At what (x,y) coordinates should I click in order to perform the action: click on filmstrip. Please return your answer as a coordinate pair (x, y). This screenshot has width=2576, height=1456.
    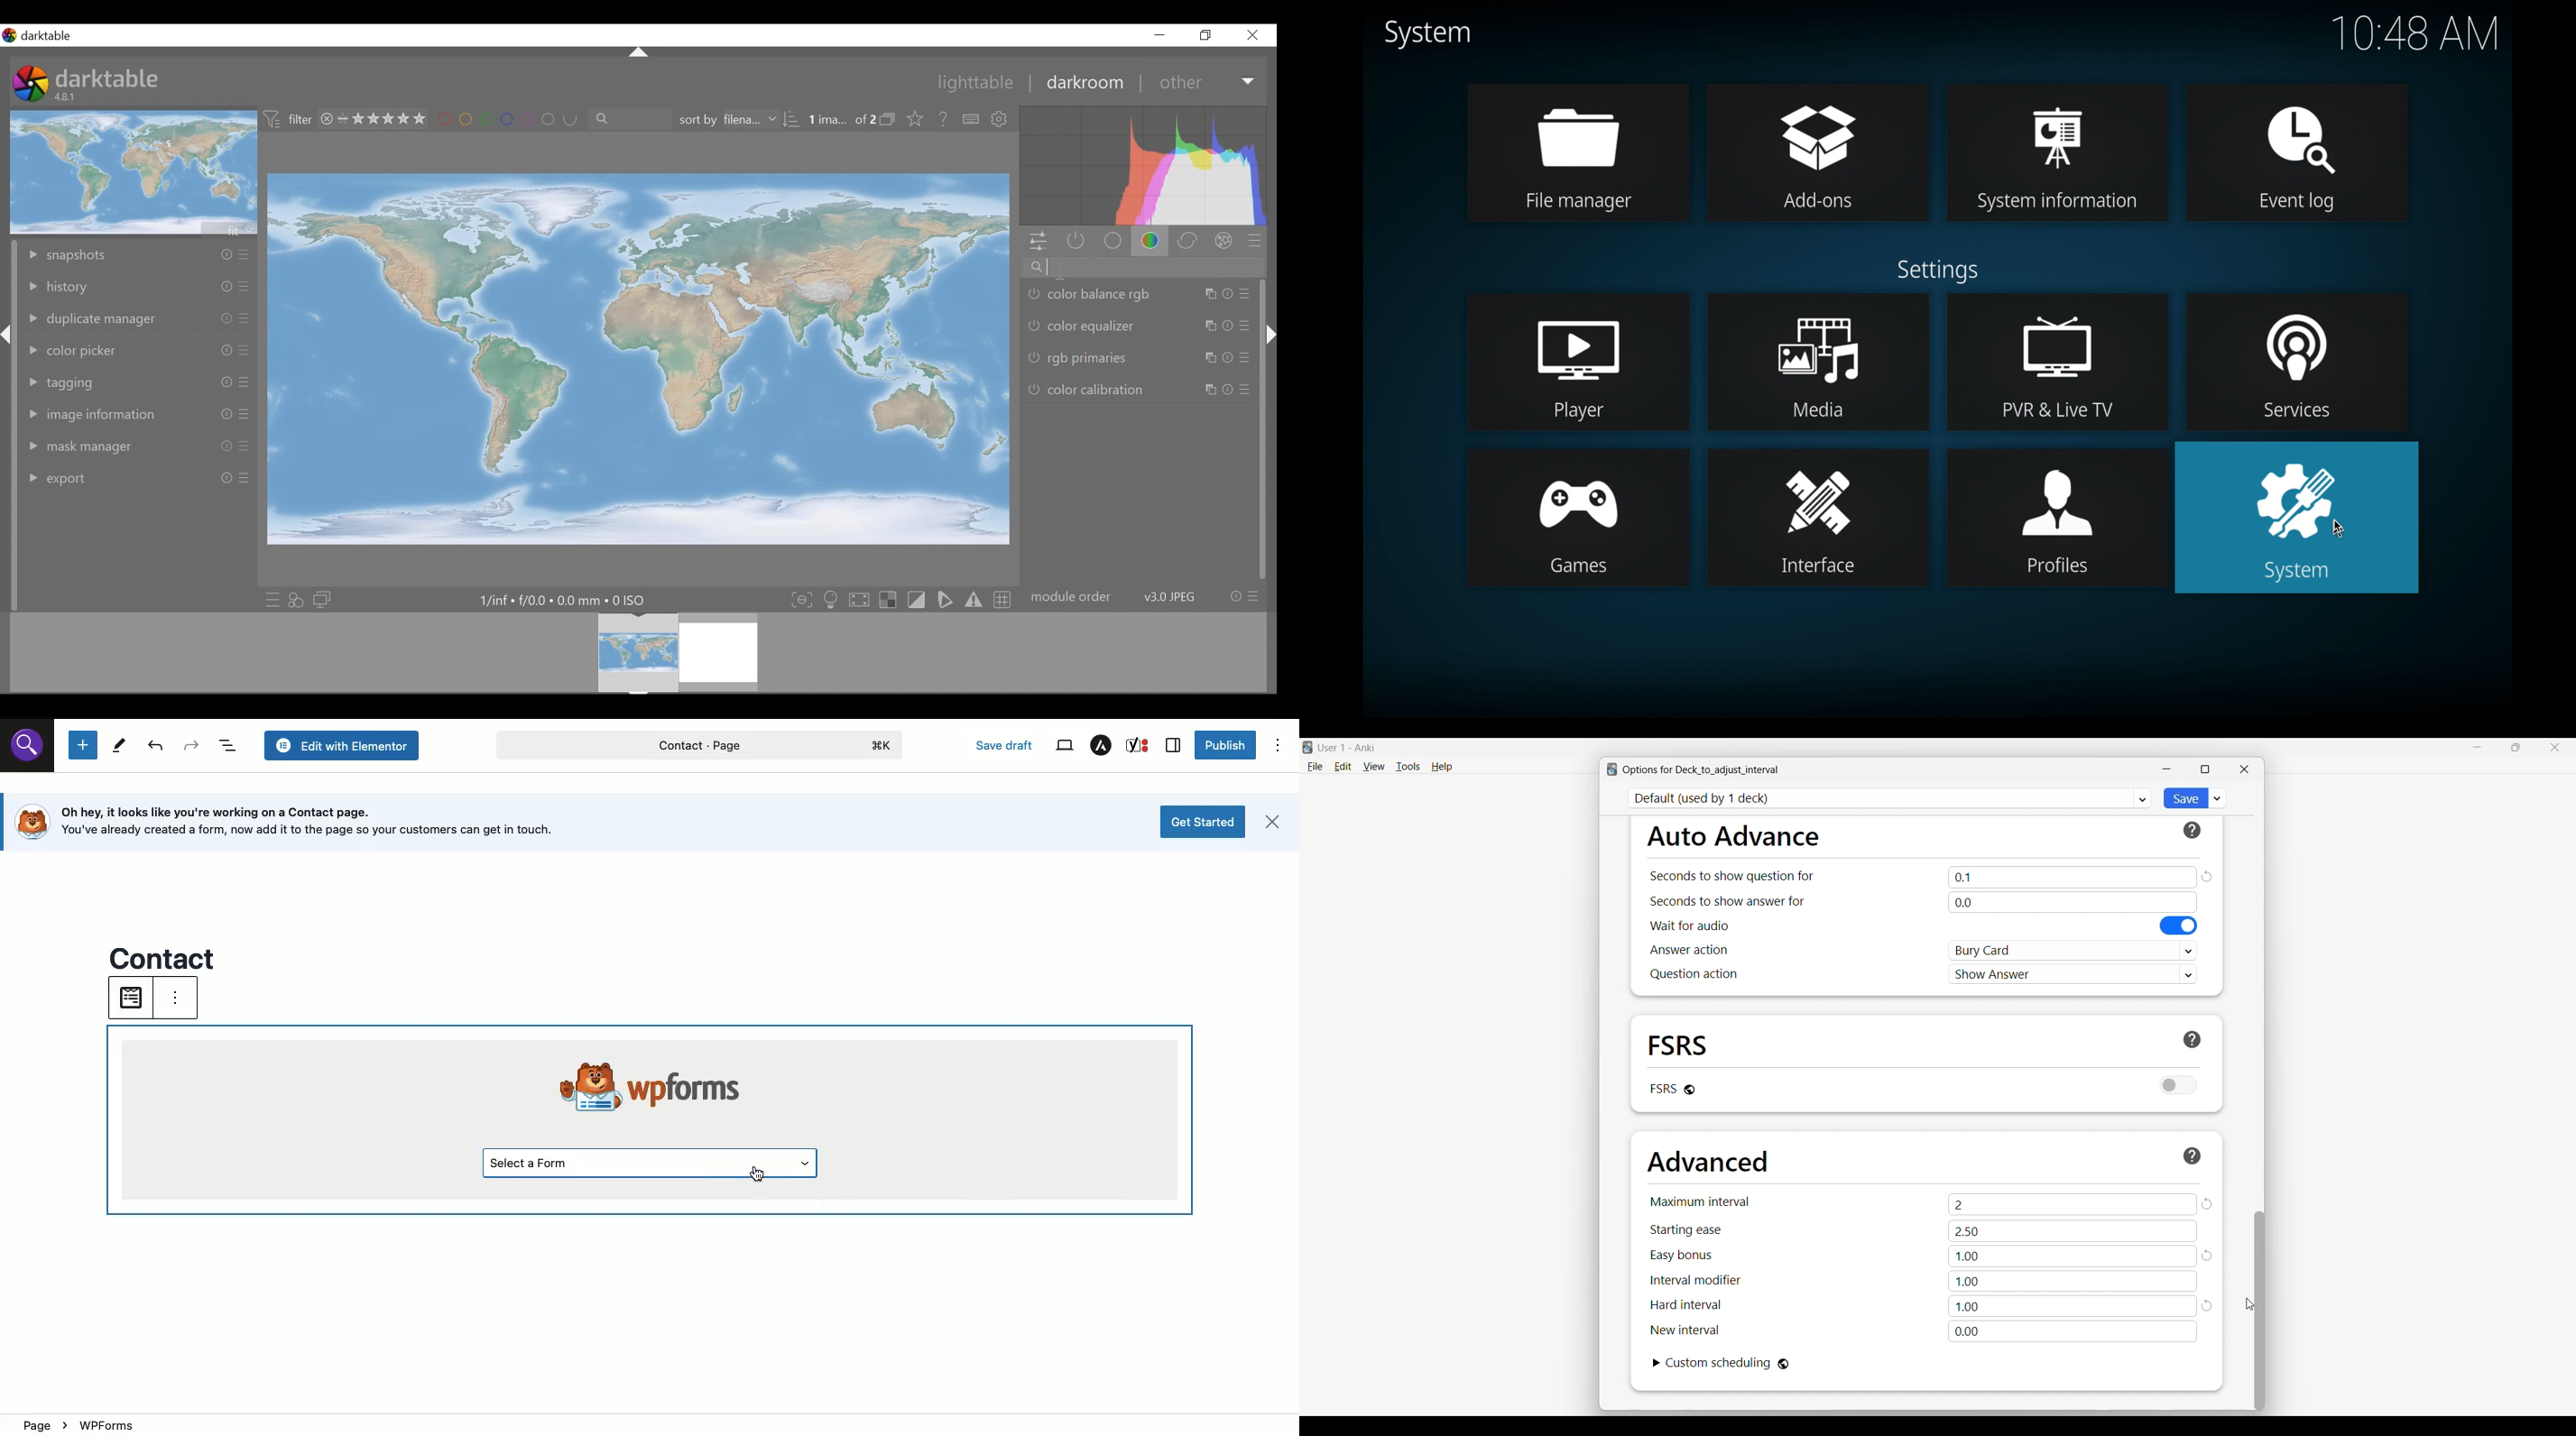
    Looking at the image, I should click on (637, 652).